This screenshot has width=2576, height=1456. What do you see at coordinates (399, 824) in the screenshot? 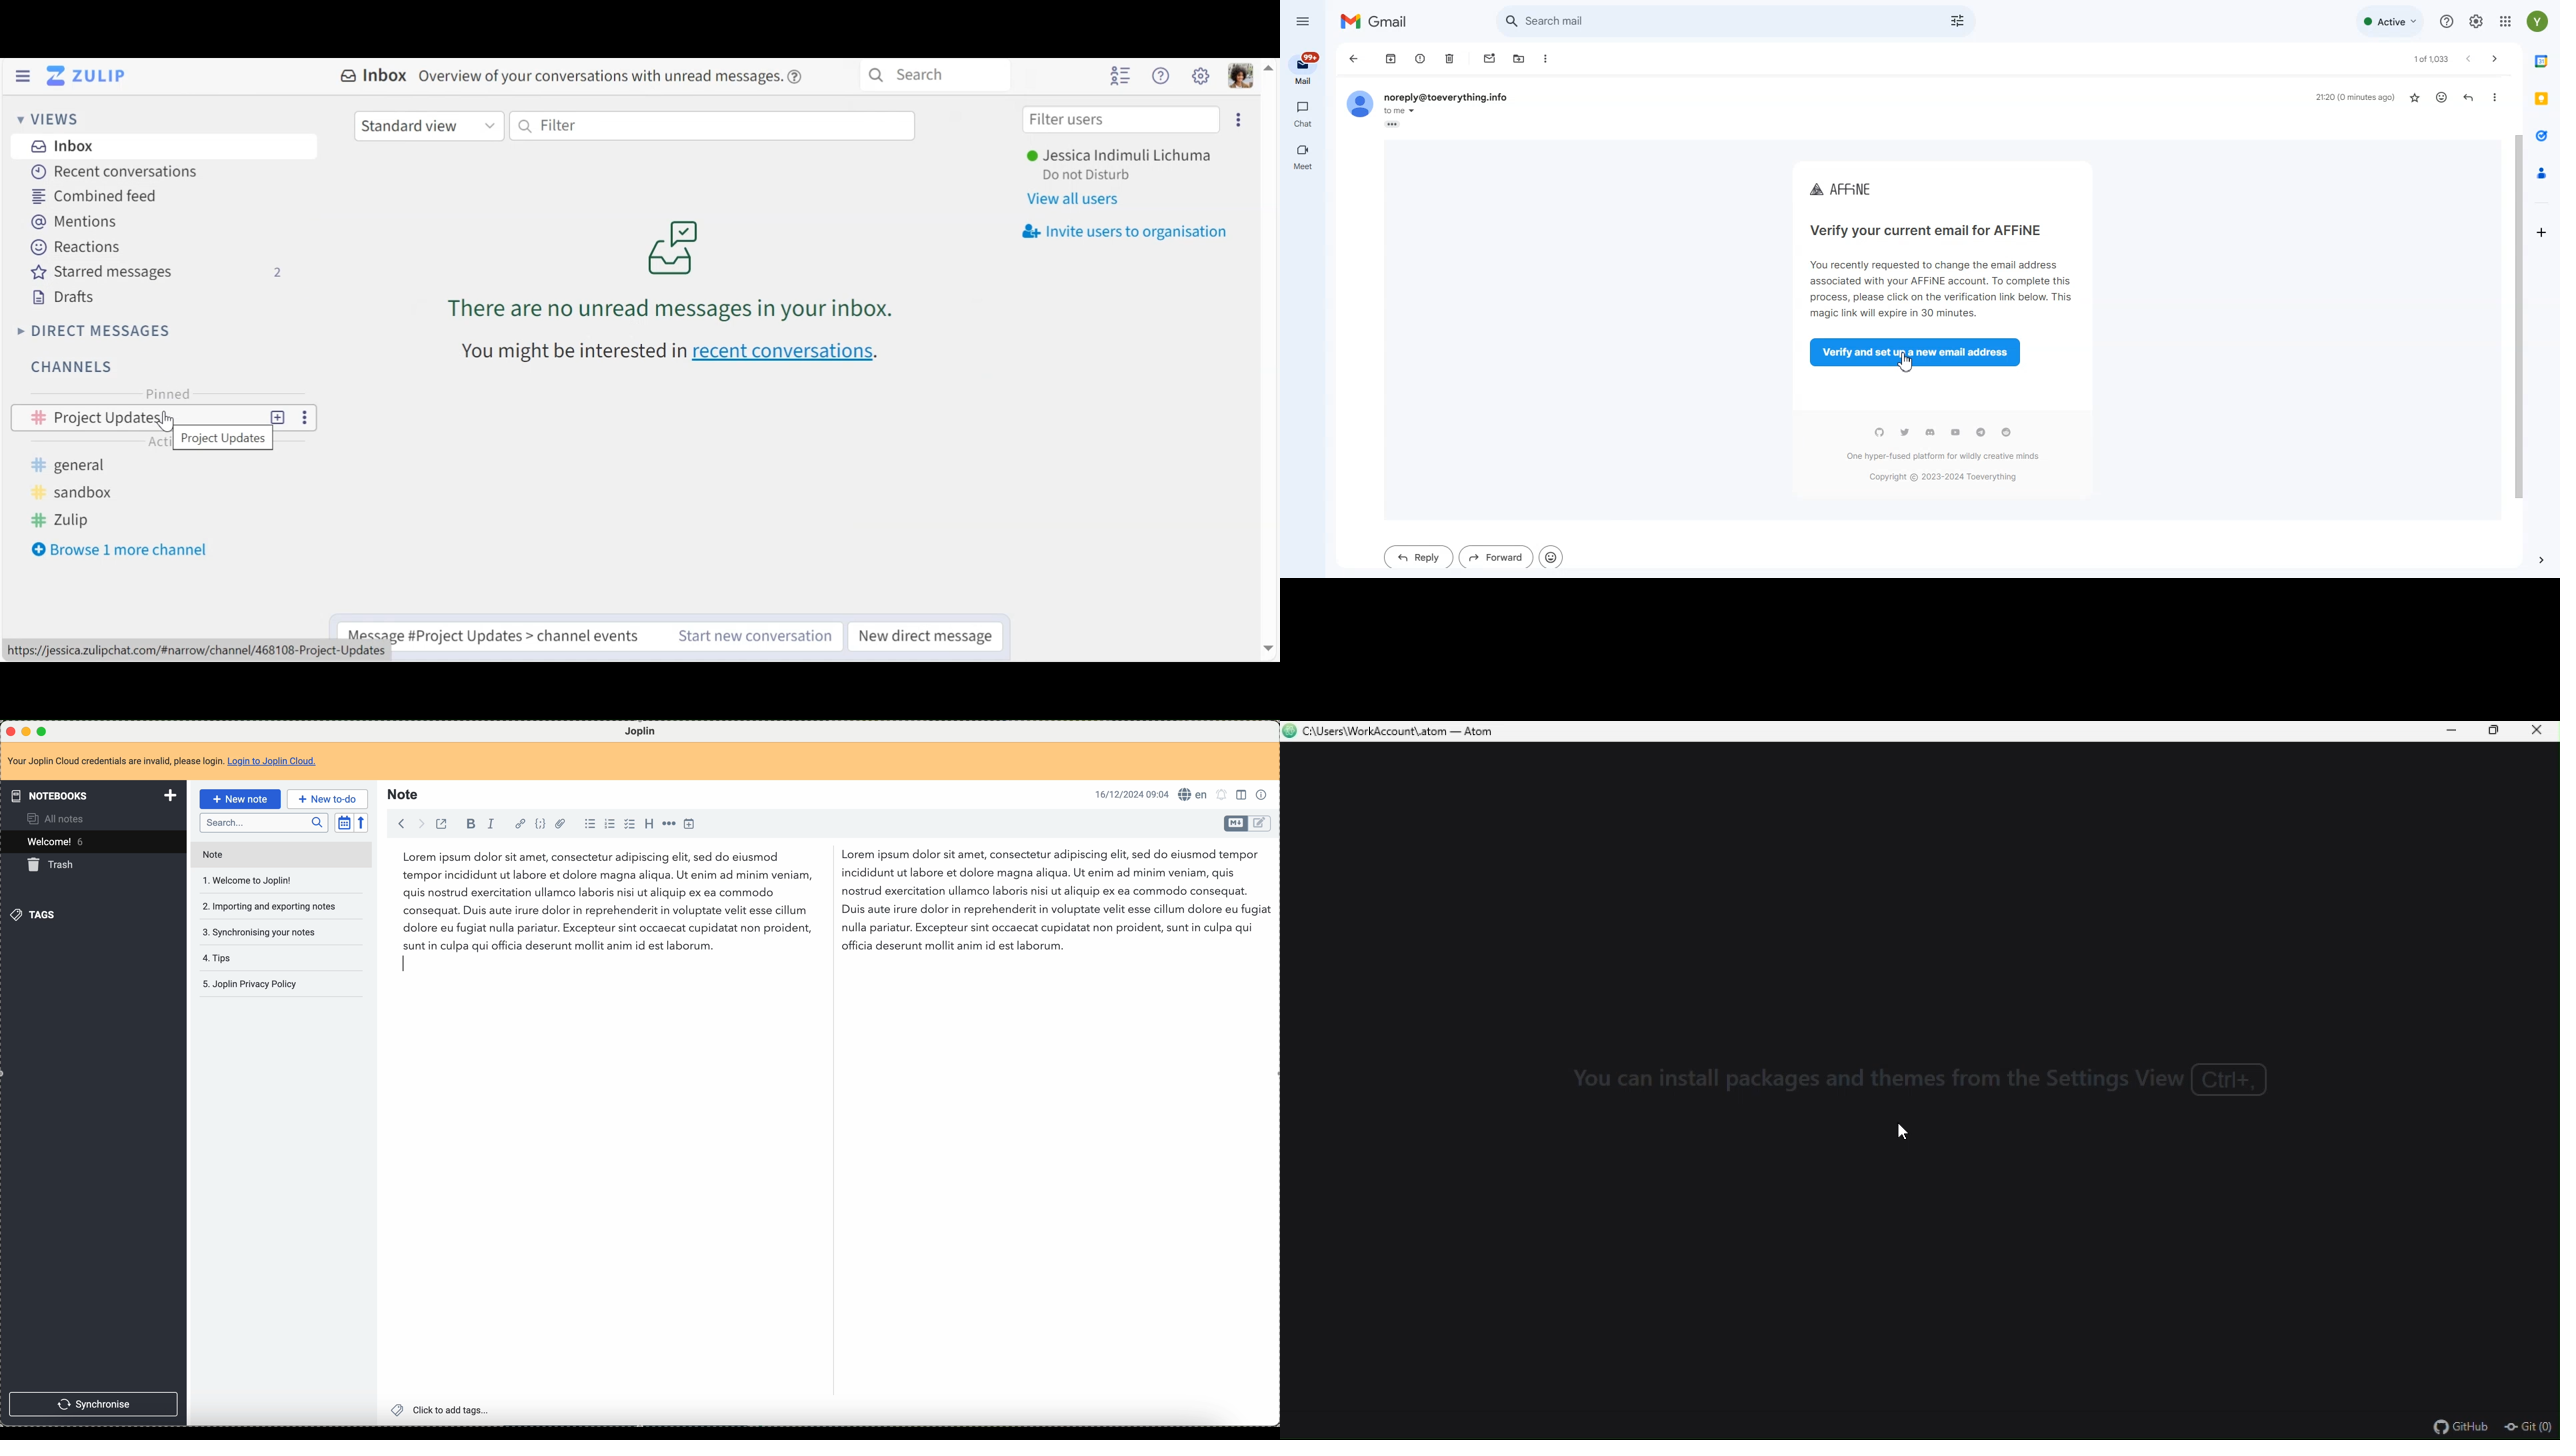
I see `back` at bounding box center [399, 824].